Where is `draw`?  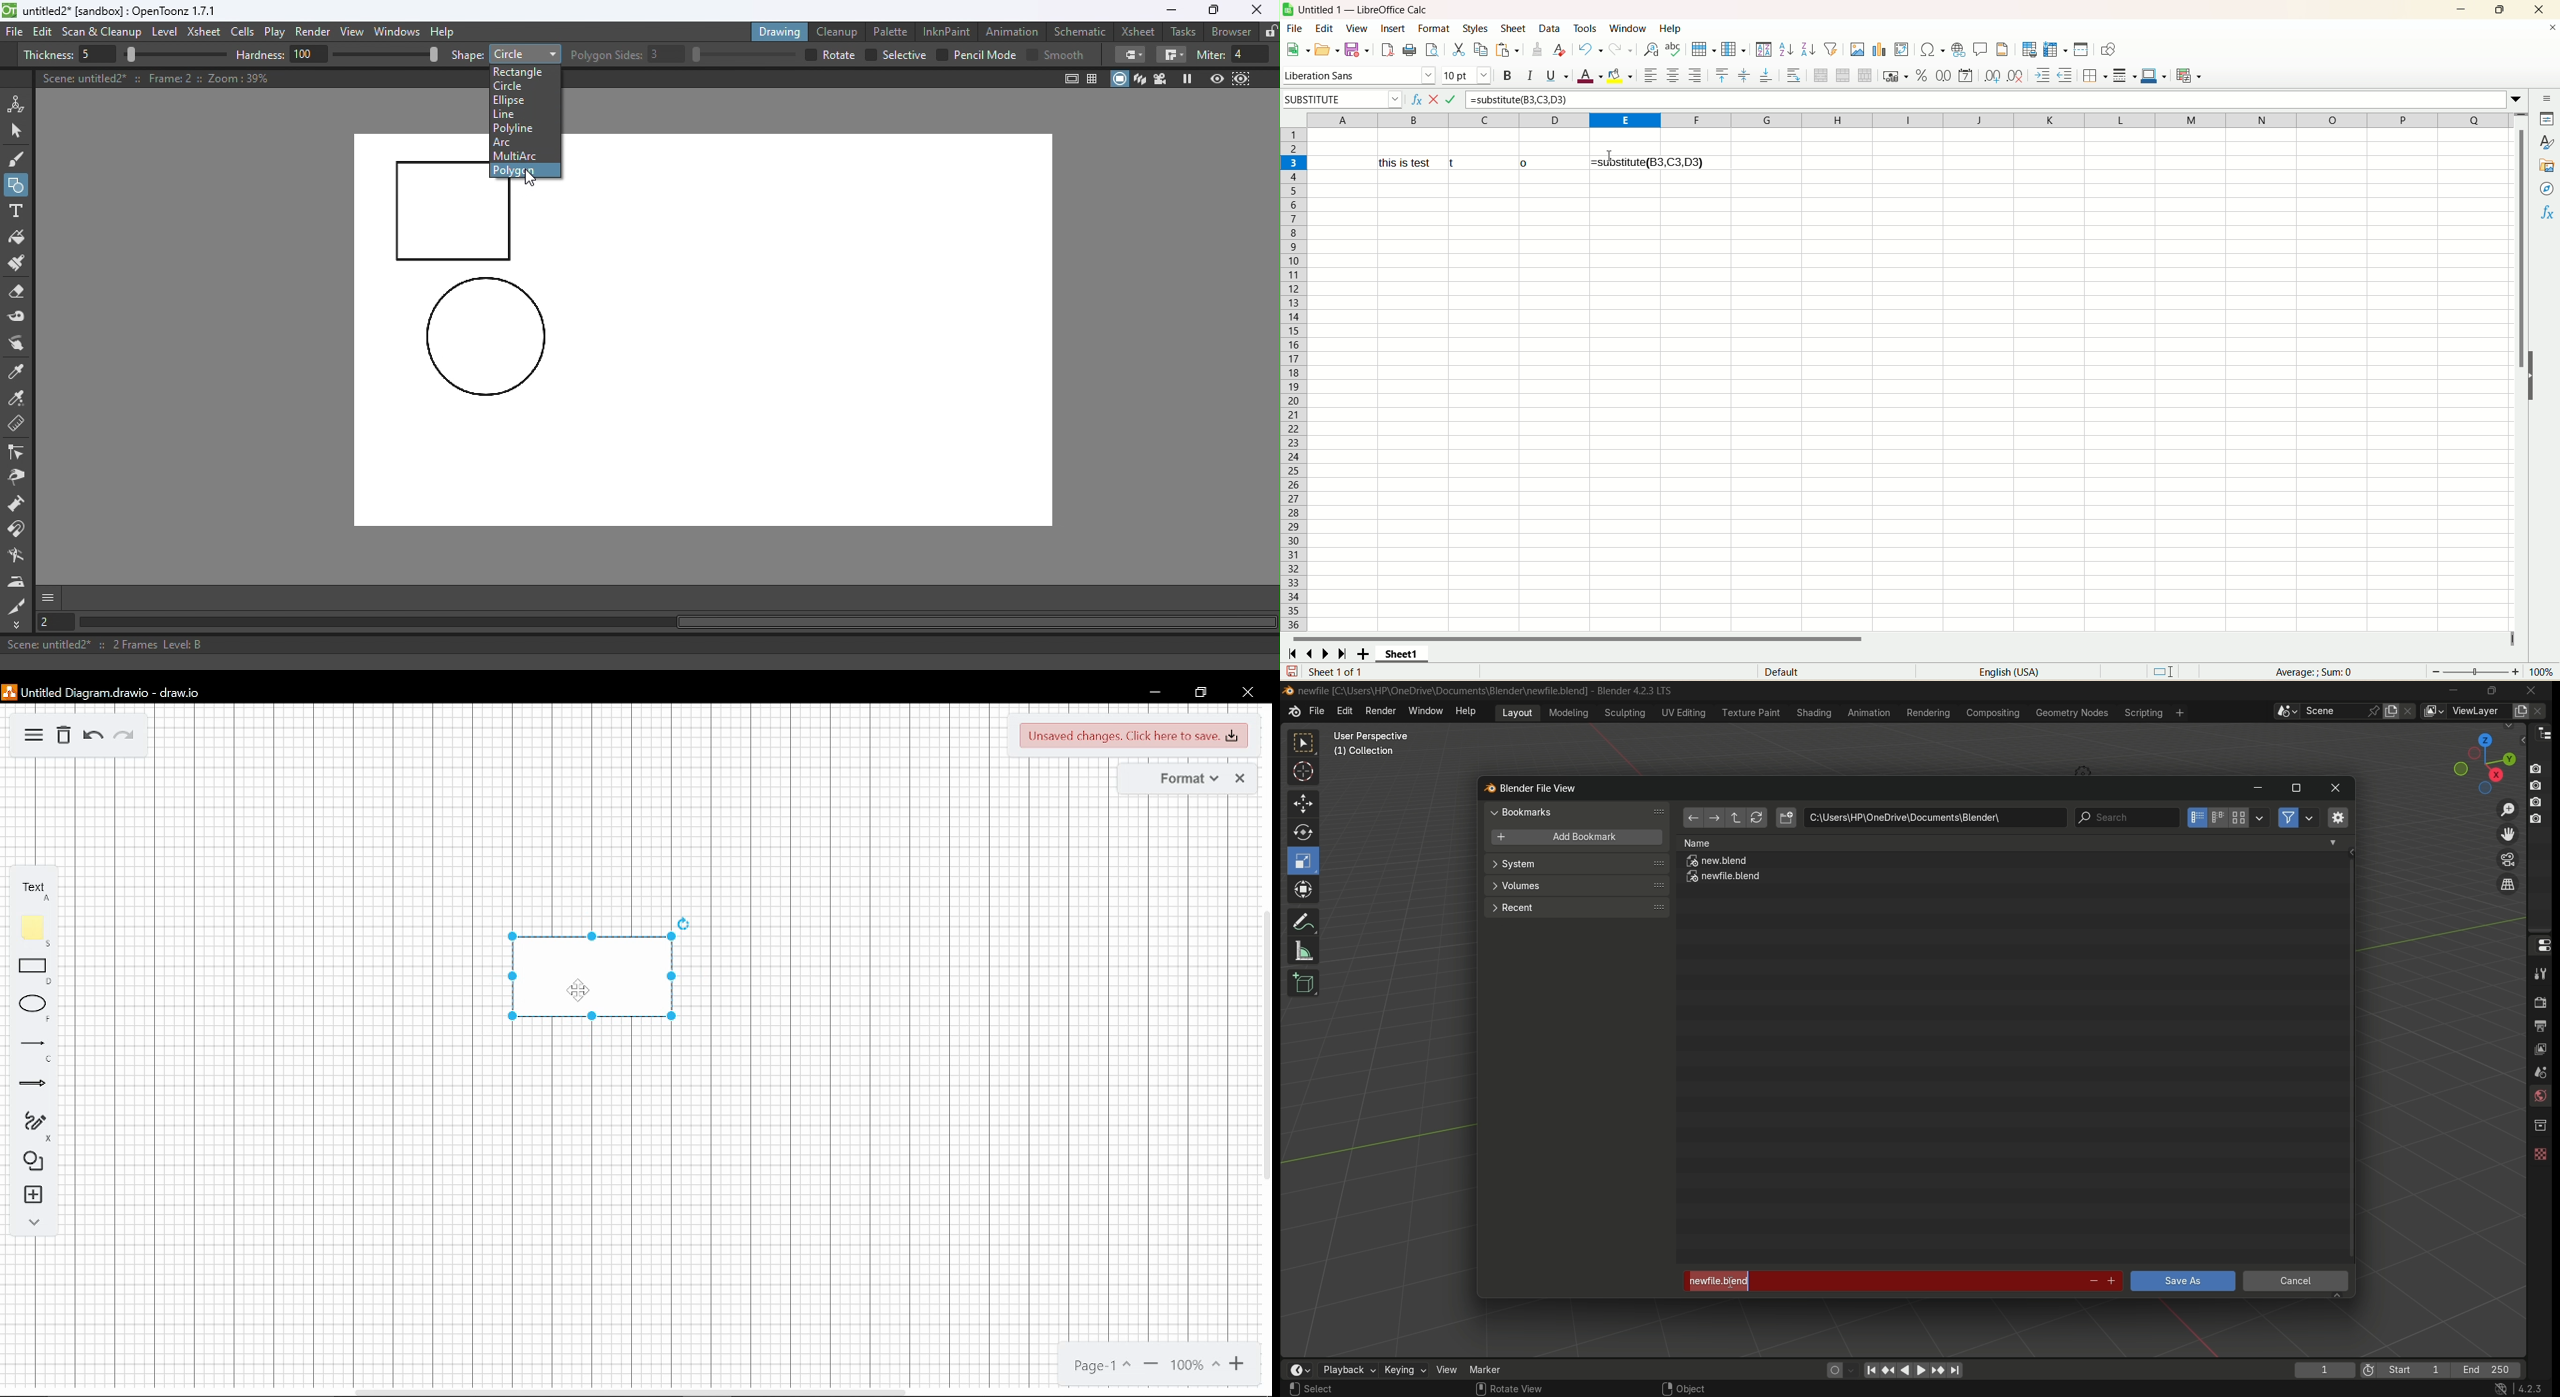 draw is located at coordinates (34, 1123).